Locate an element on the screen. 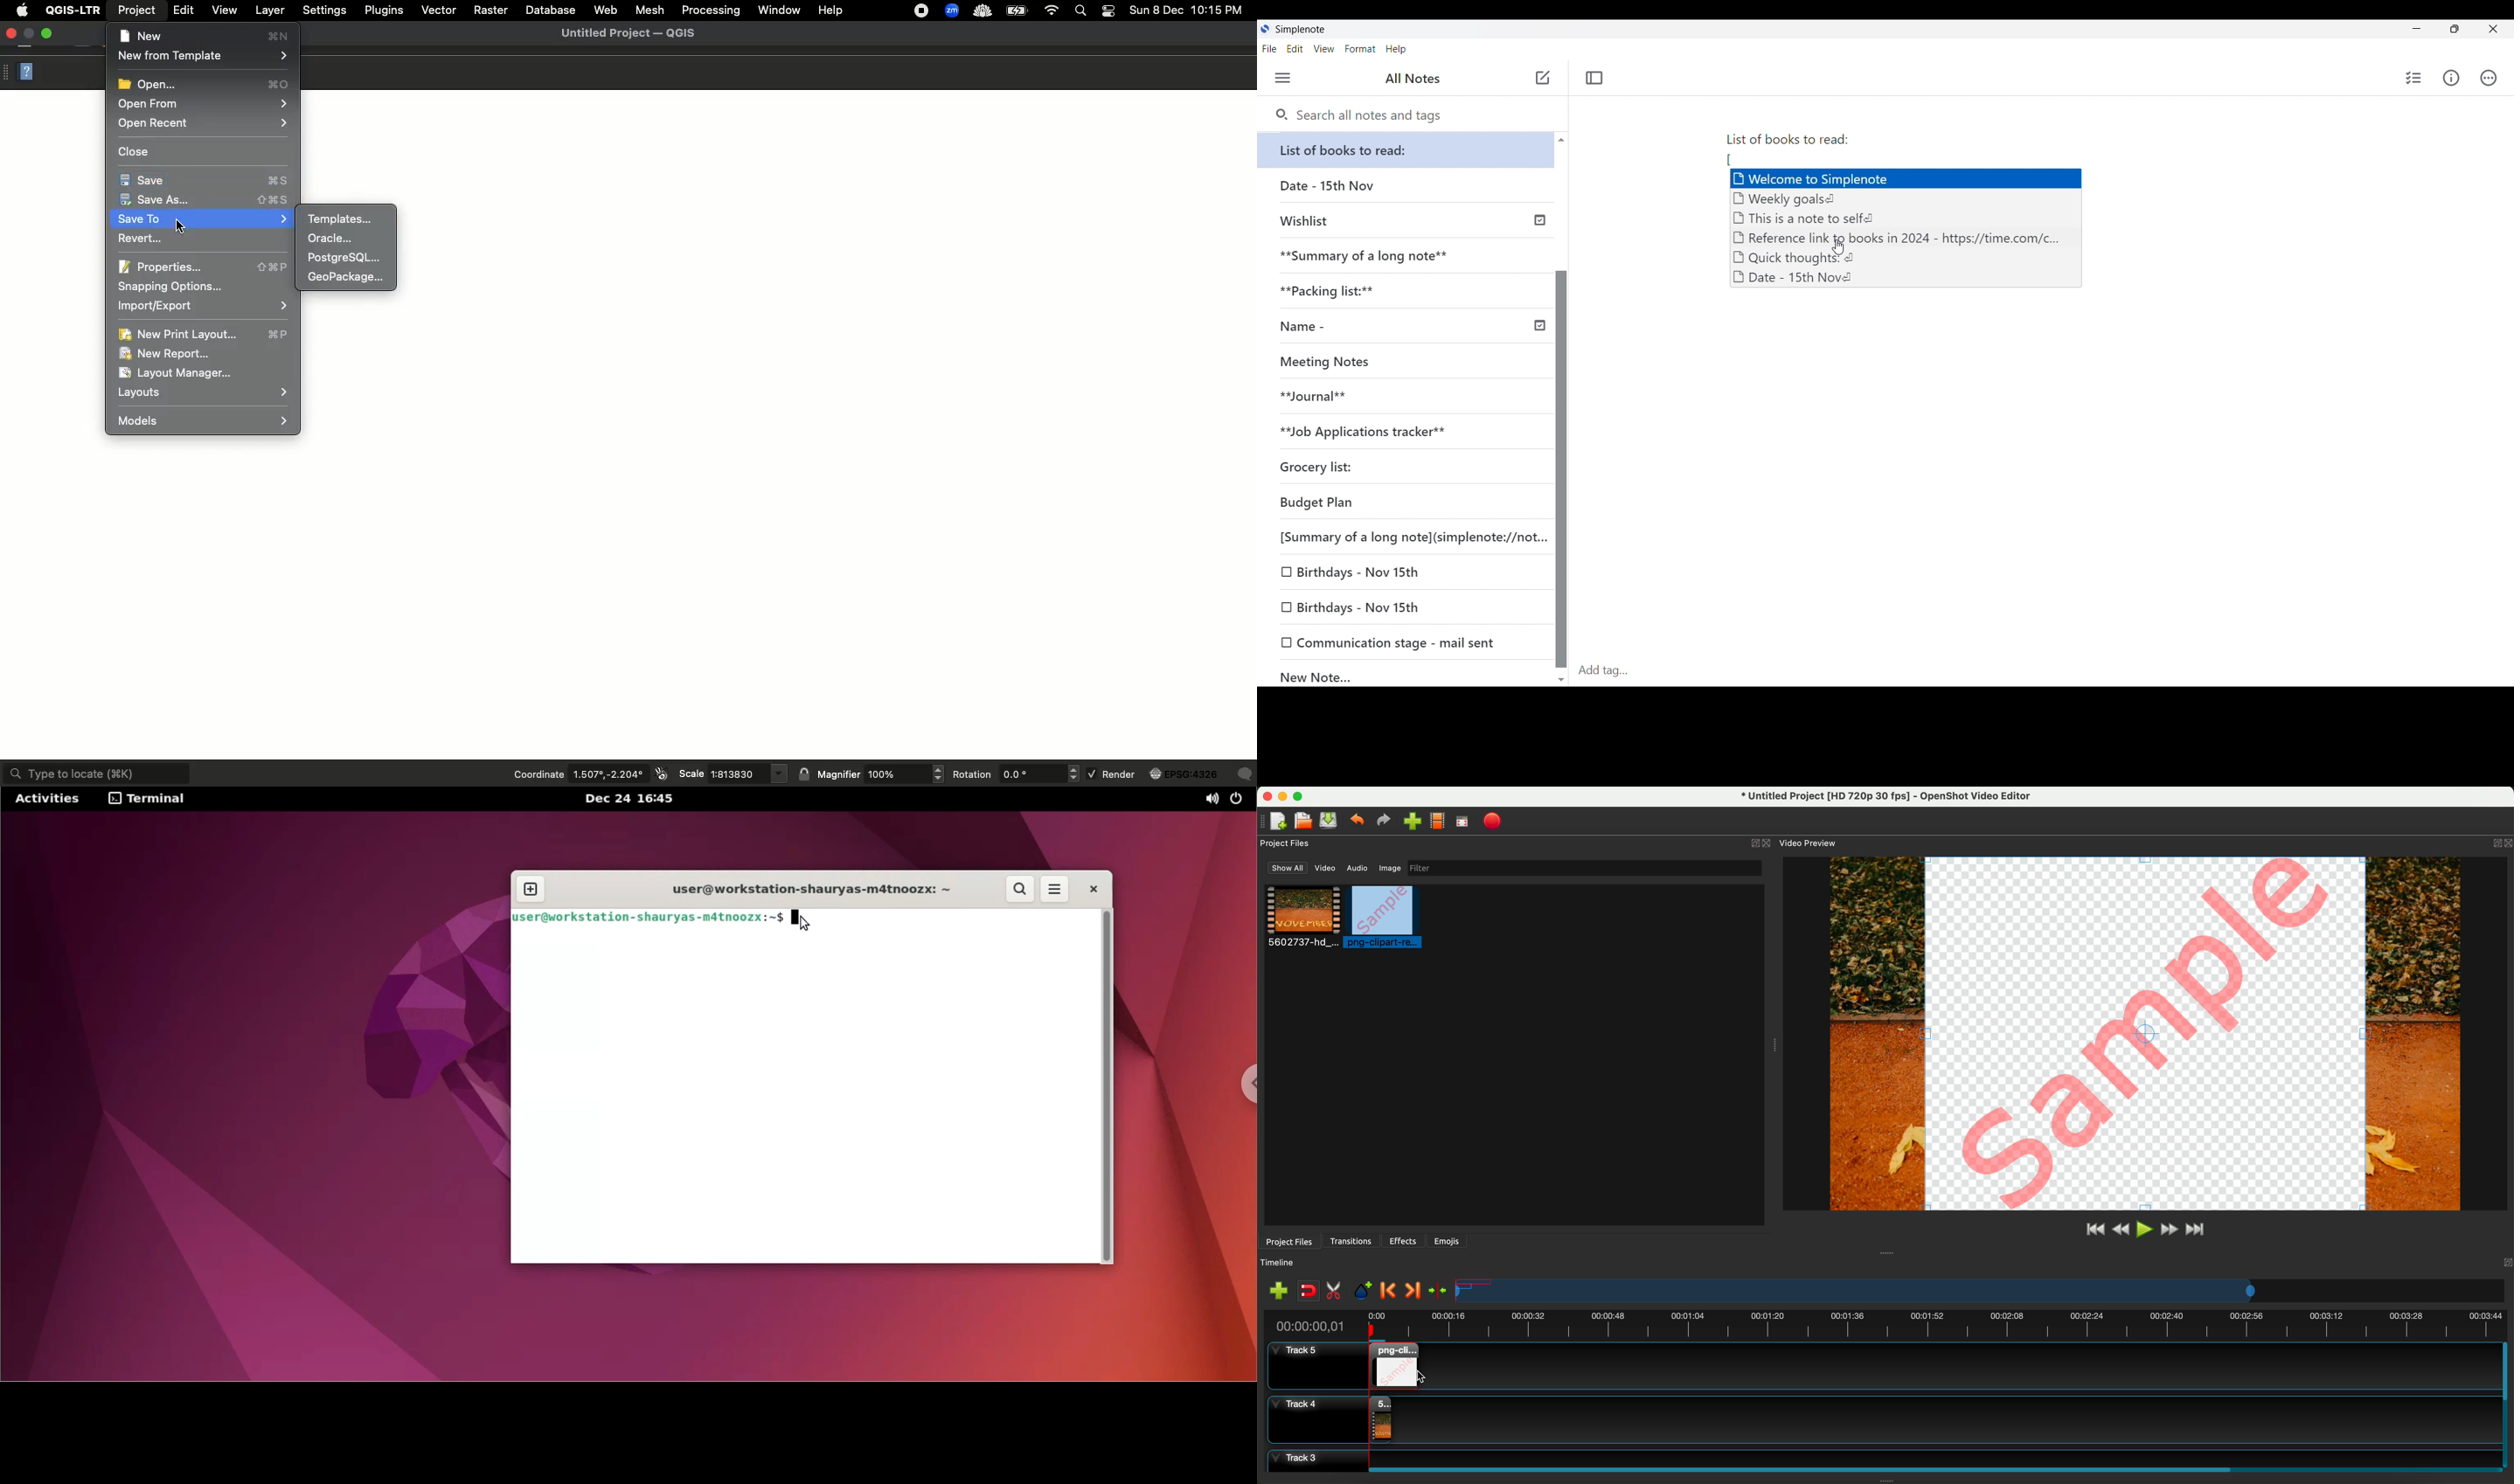  Project is located at coordinates (138, 10).